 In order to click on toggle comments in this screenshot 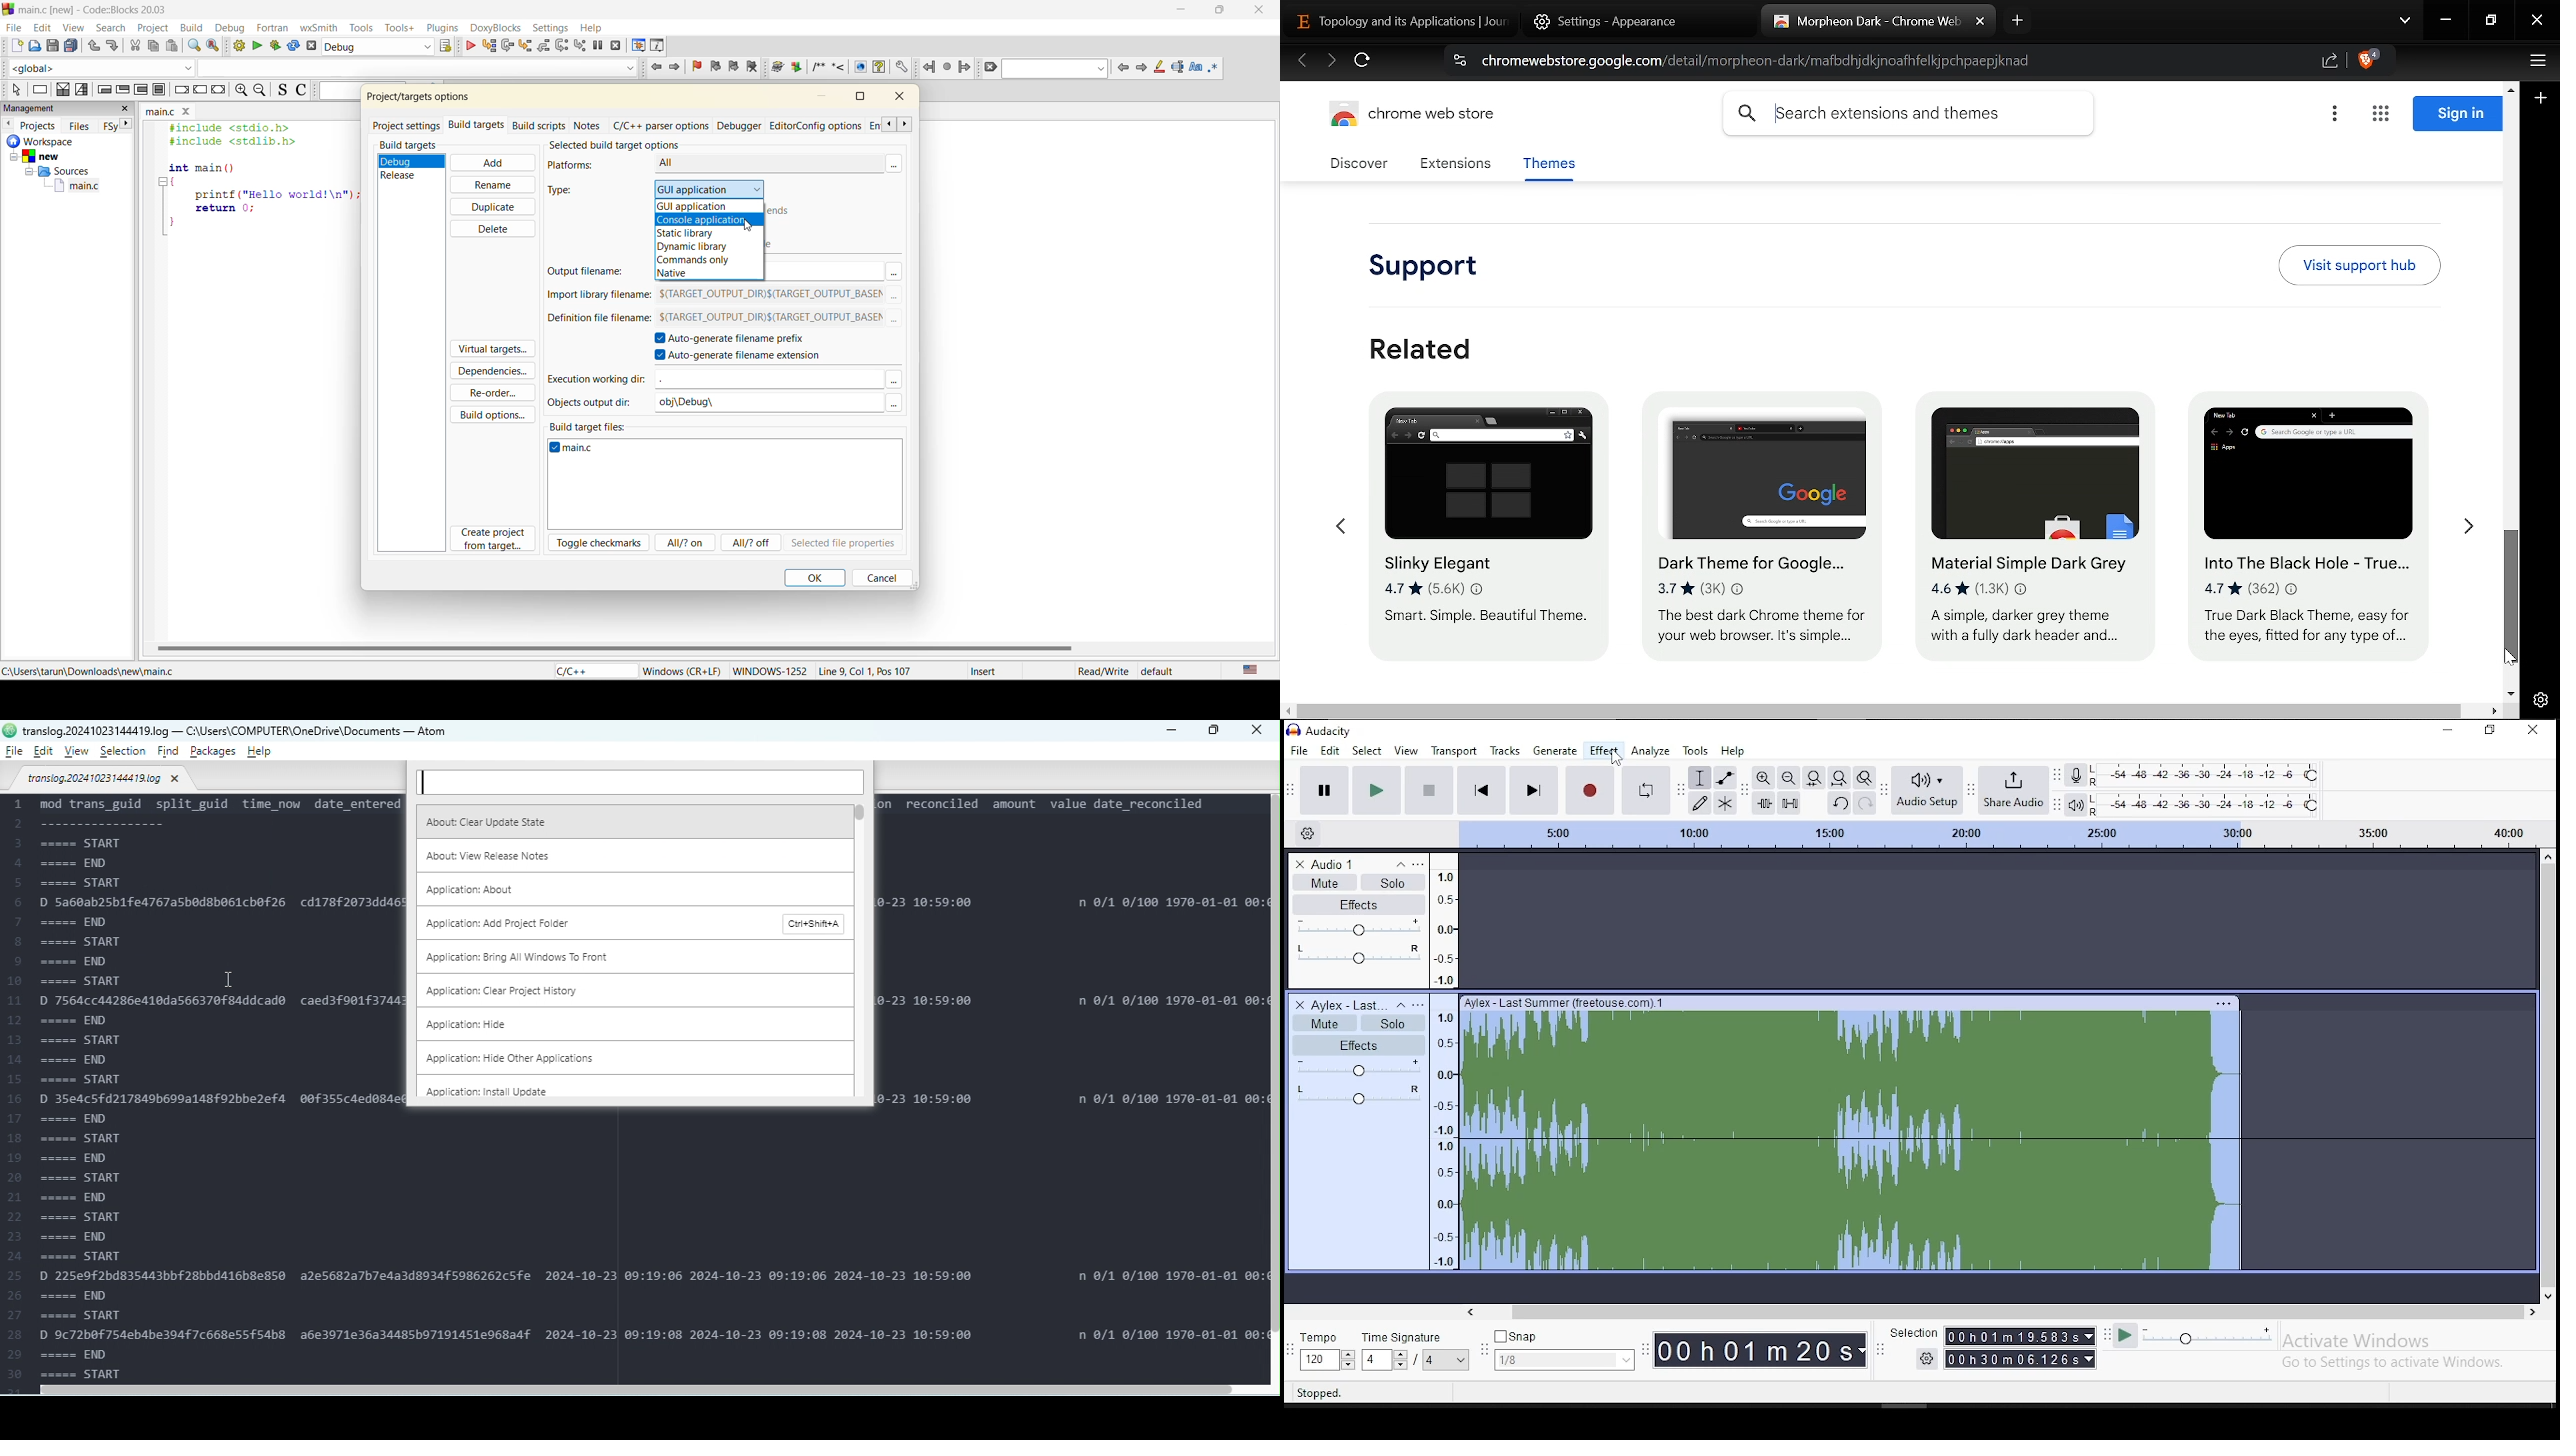, I will do `click(301, 91)`.